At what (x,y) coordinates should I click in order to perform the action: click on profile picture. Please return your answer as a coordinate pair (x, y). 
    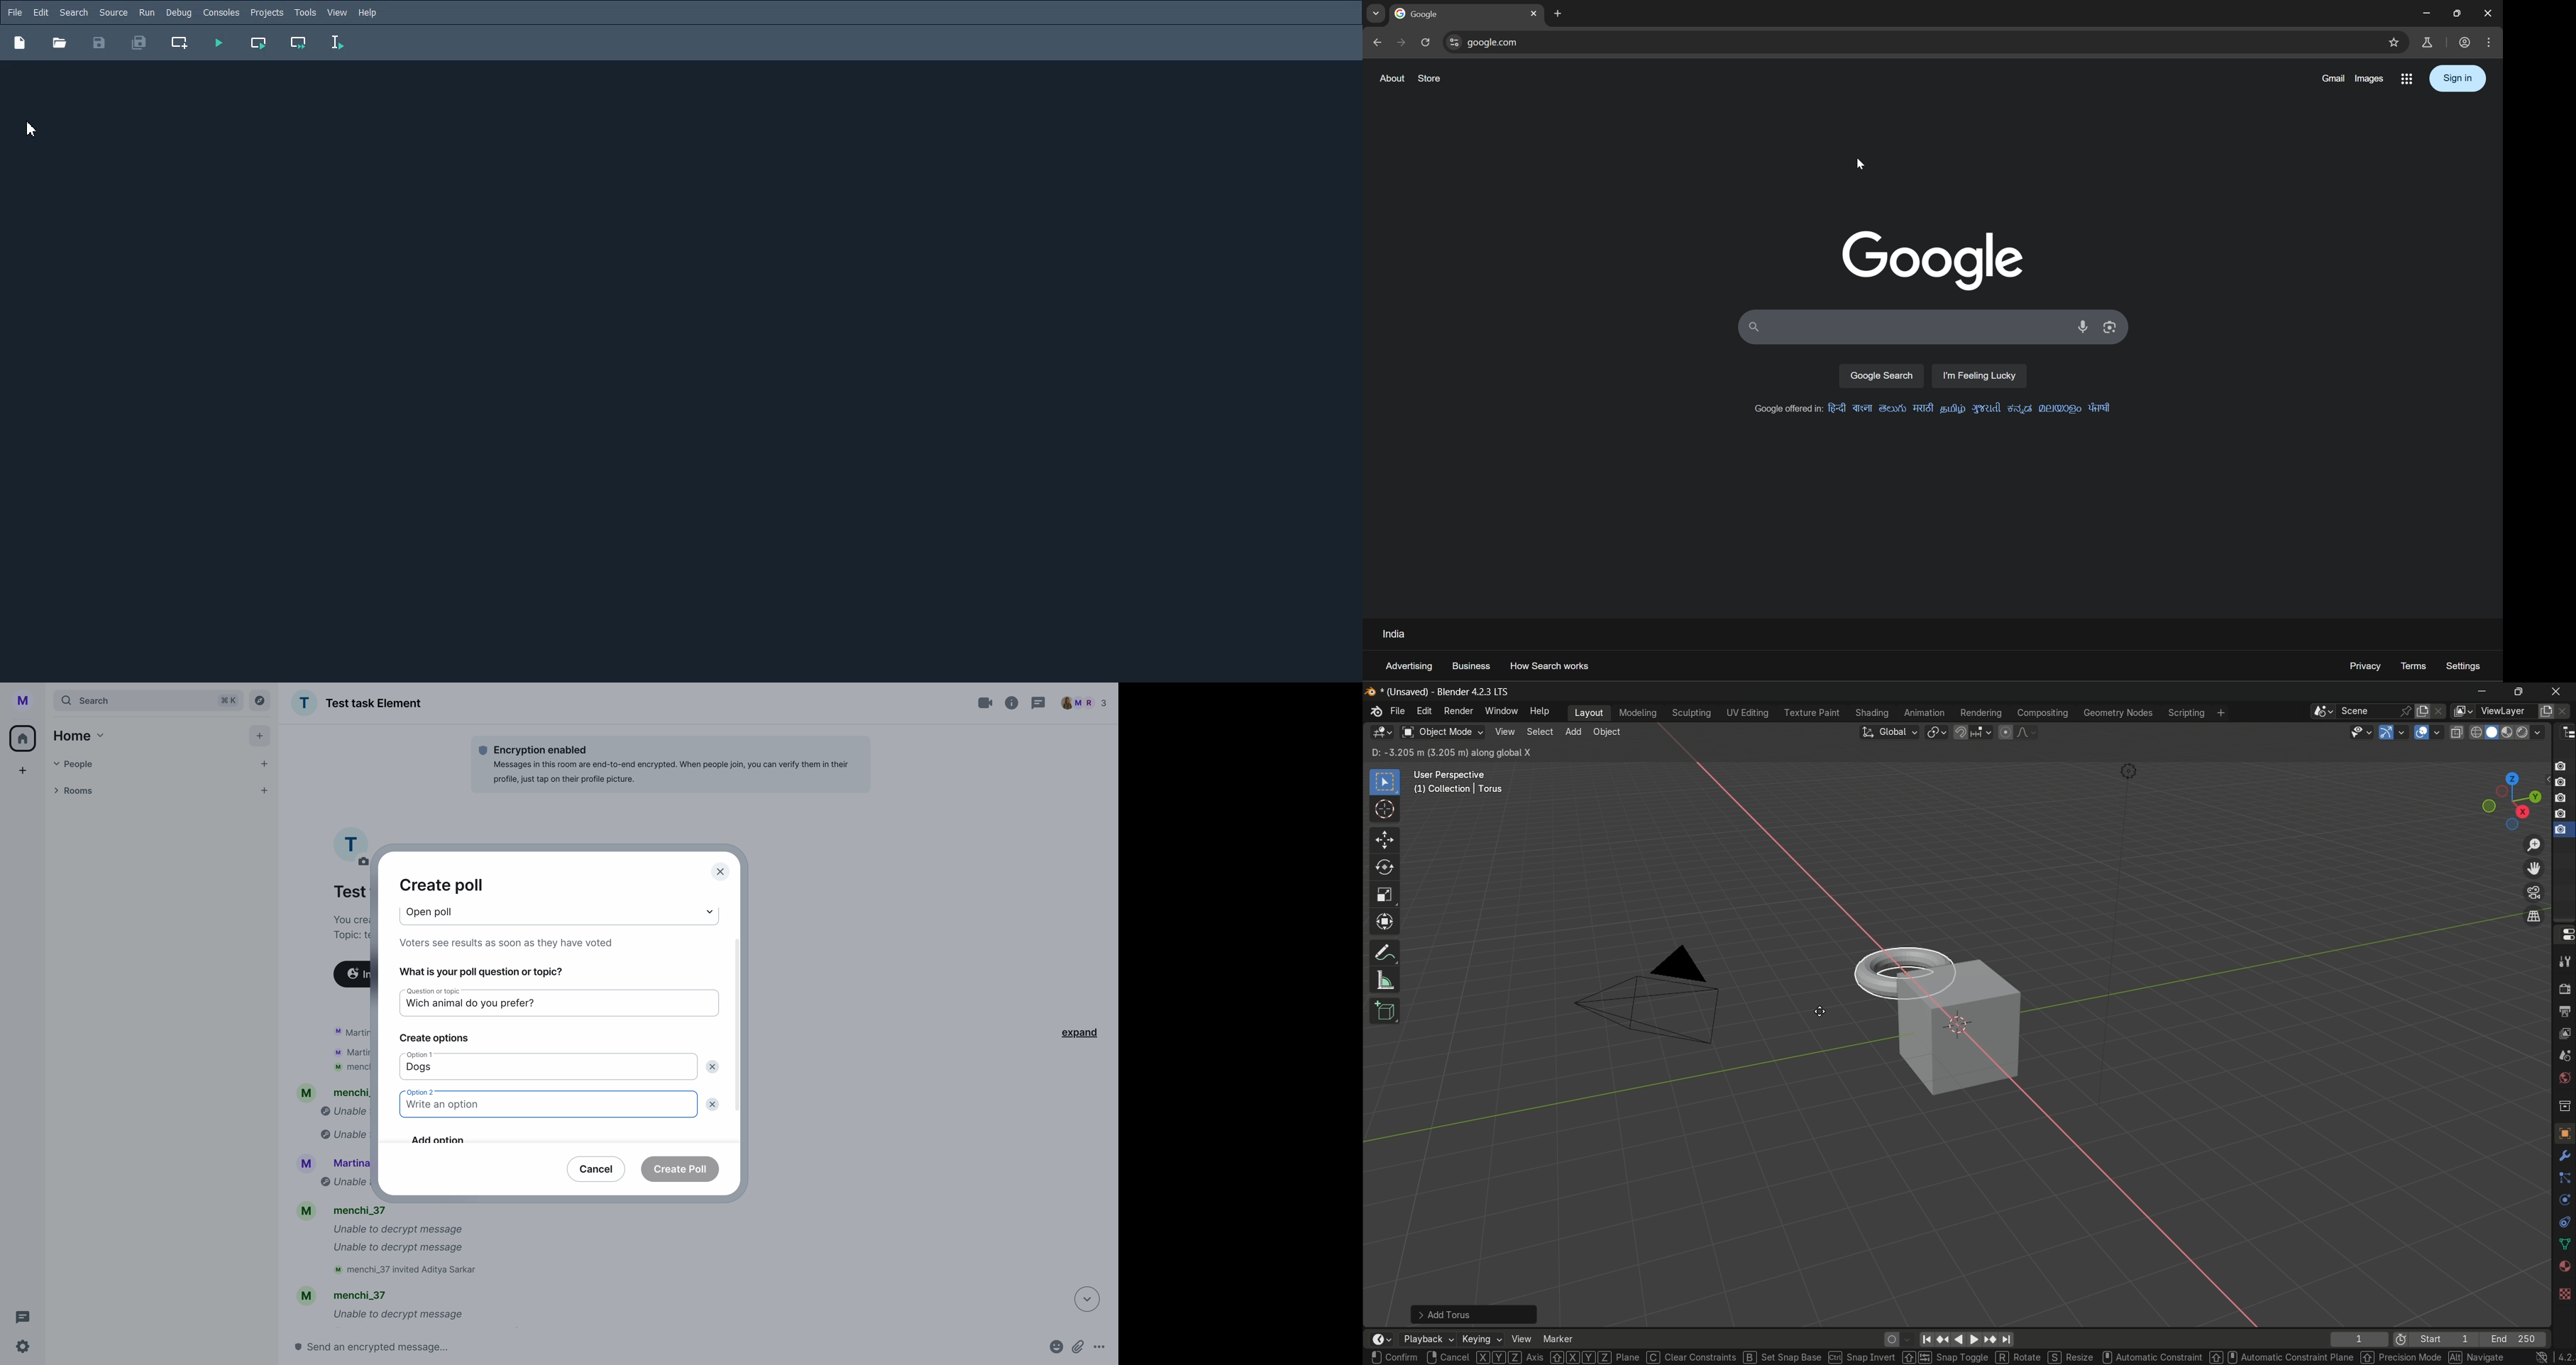
    Looking at the image, I should click on (27, 700).